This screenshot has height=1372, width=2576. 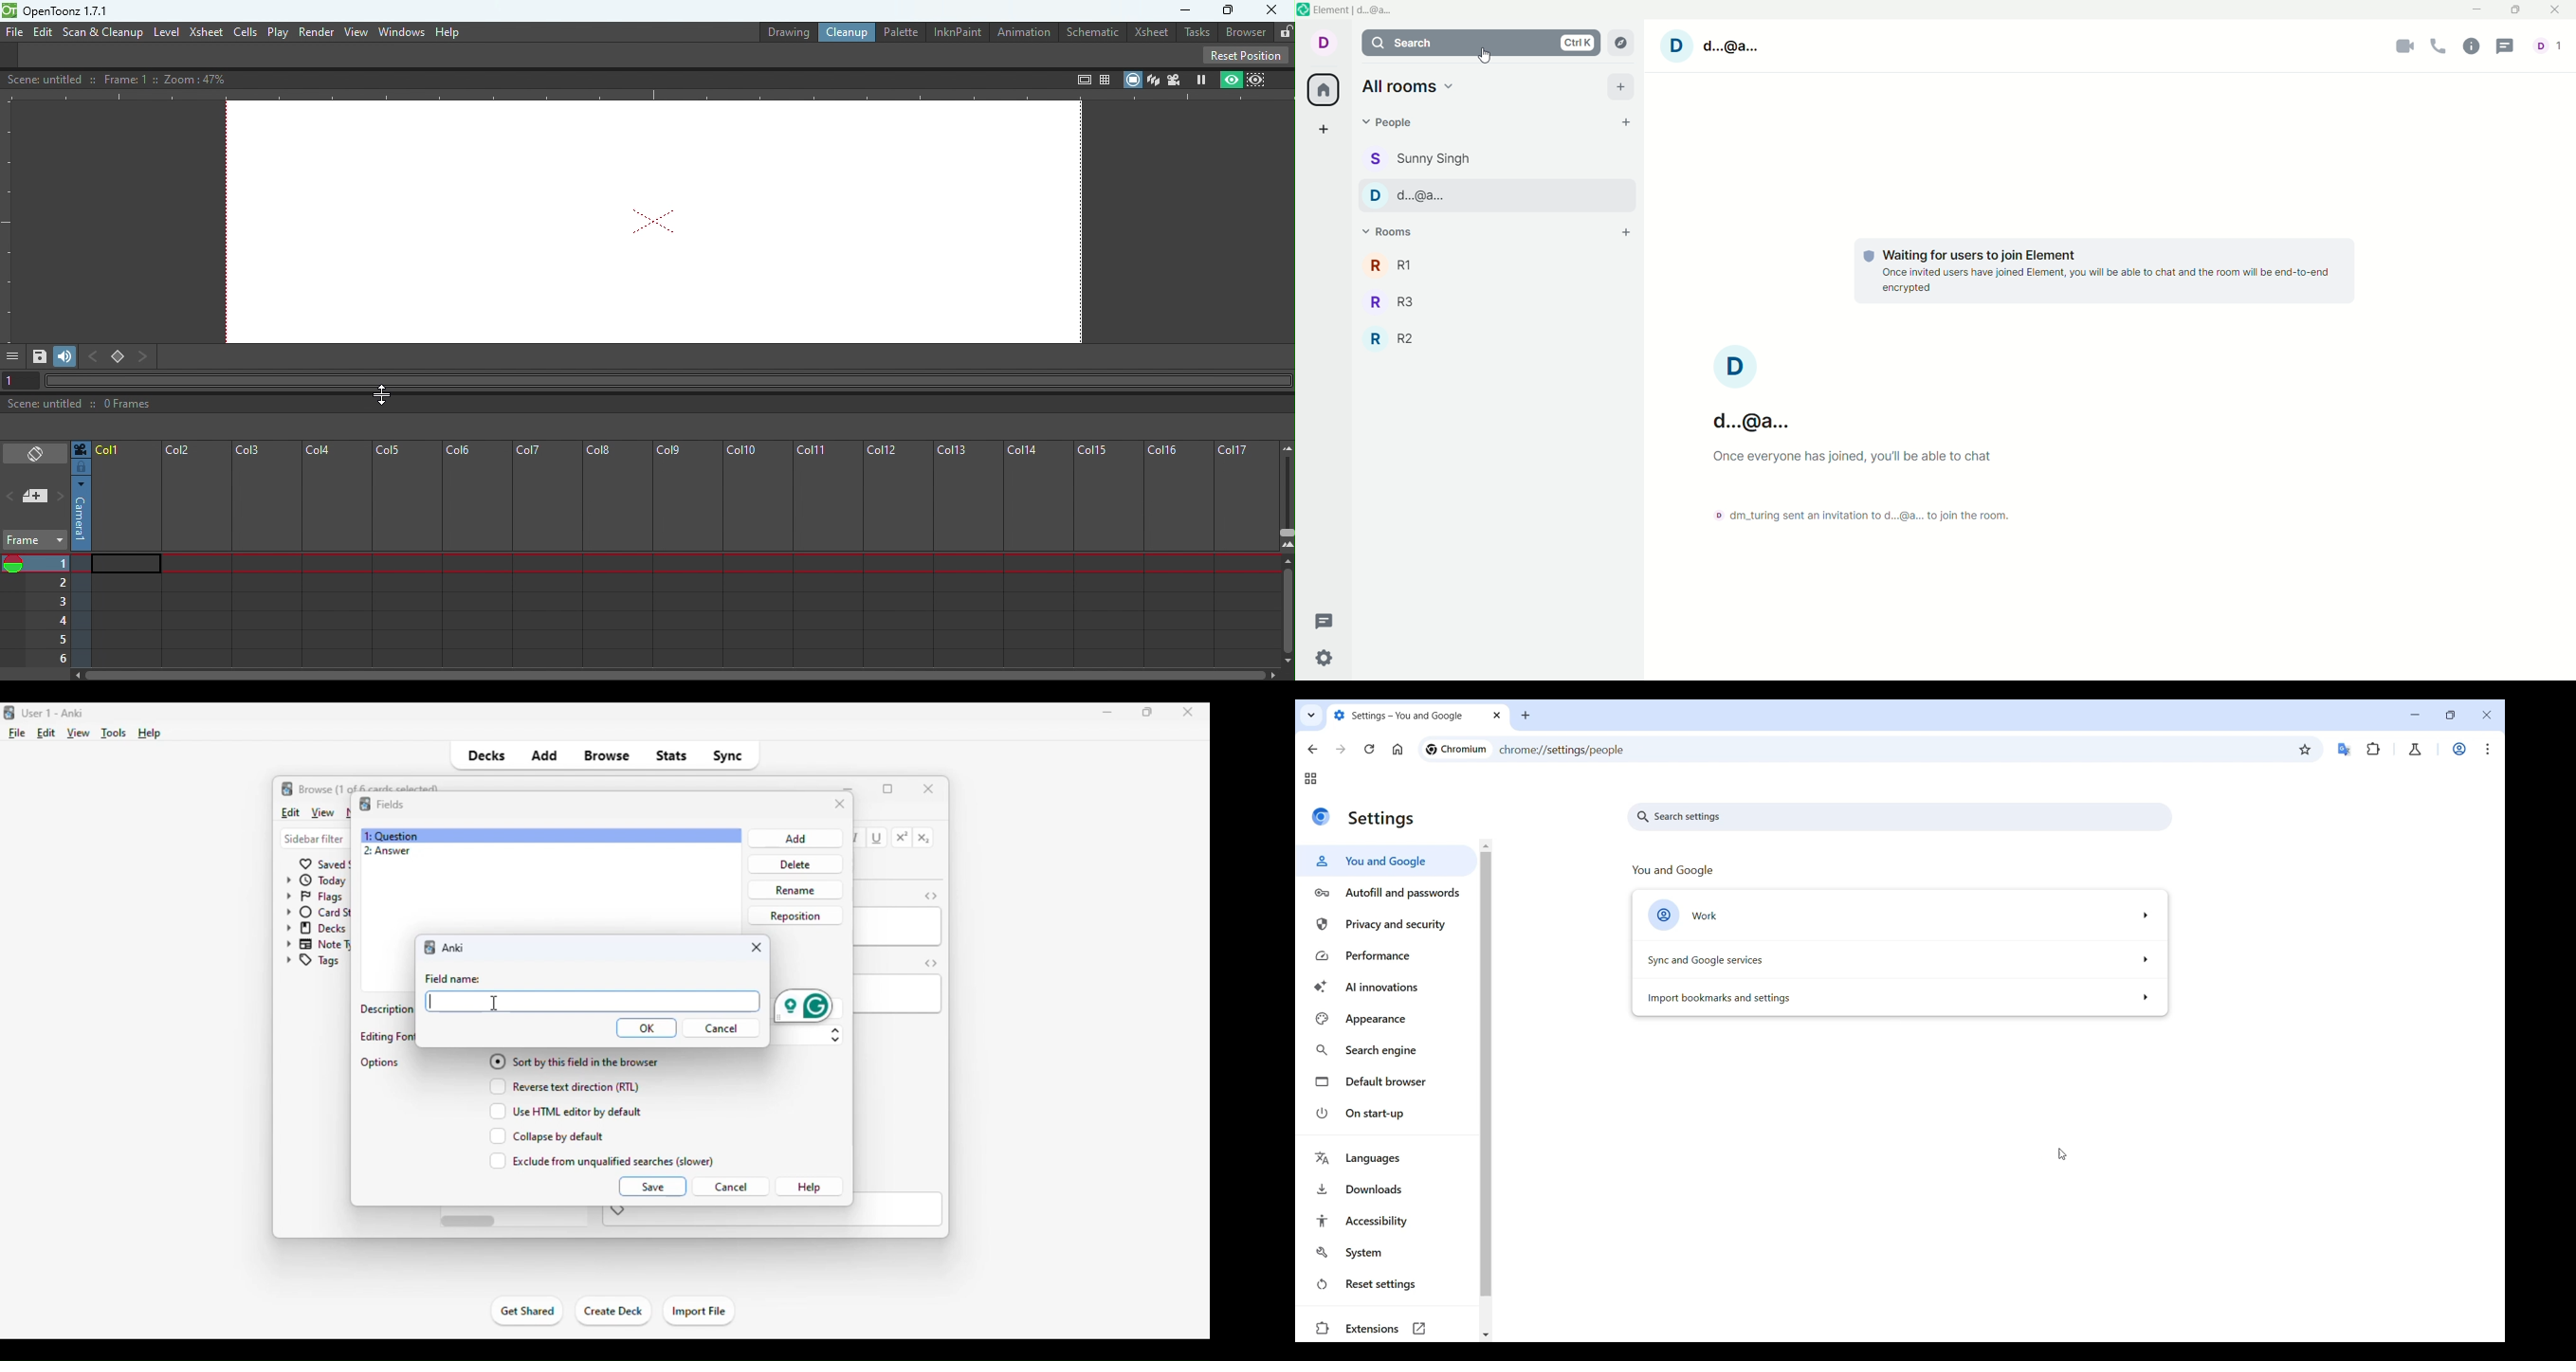 I want to click on rename, so click(x=795, y=890).